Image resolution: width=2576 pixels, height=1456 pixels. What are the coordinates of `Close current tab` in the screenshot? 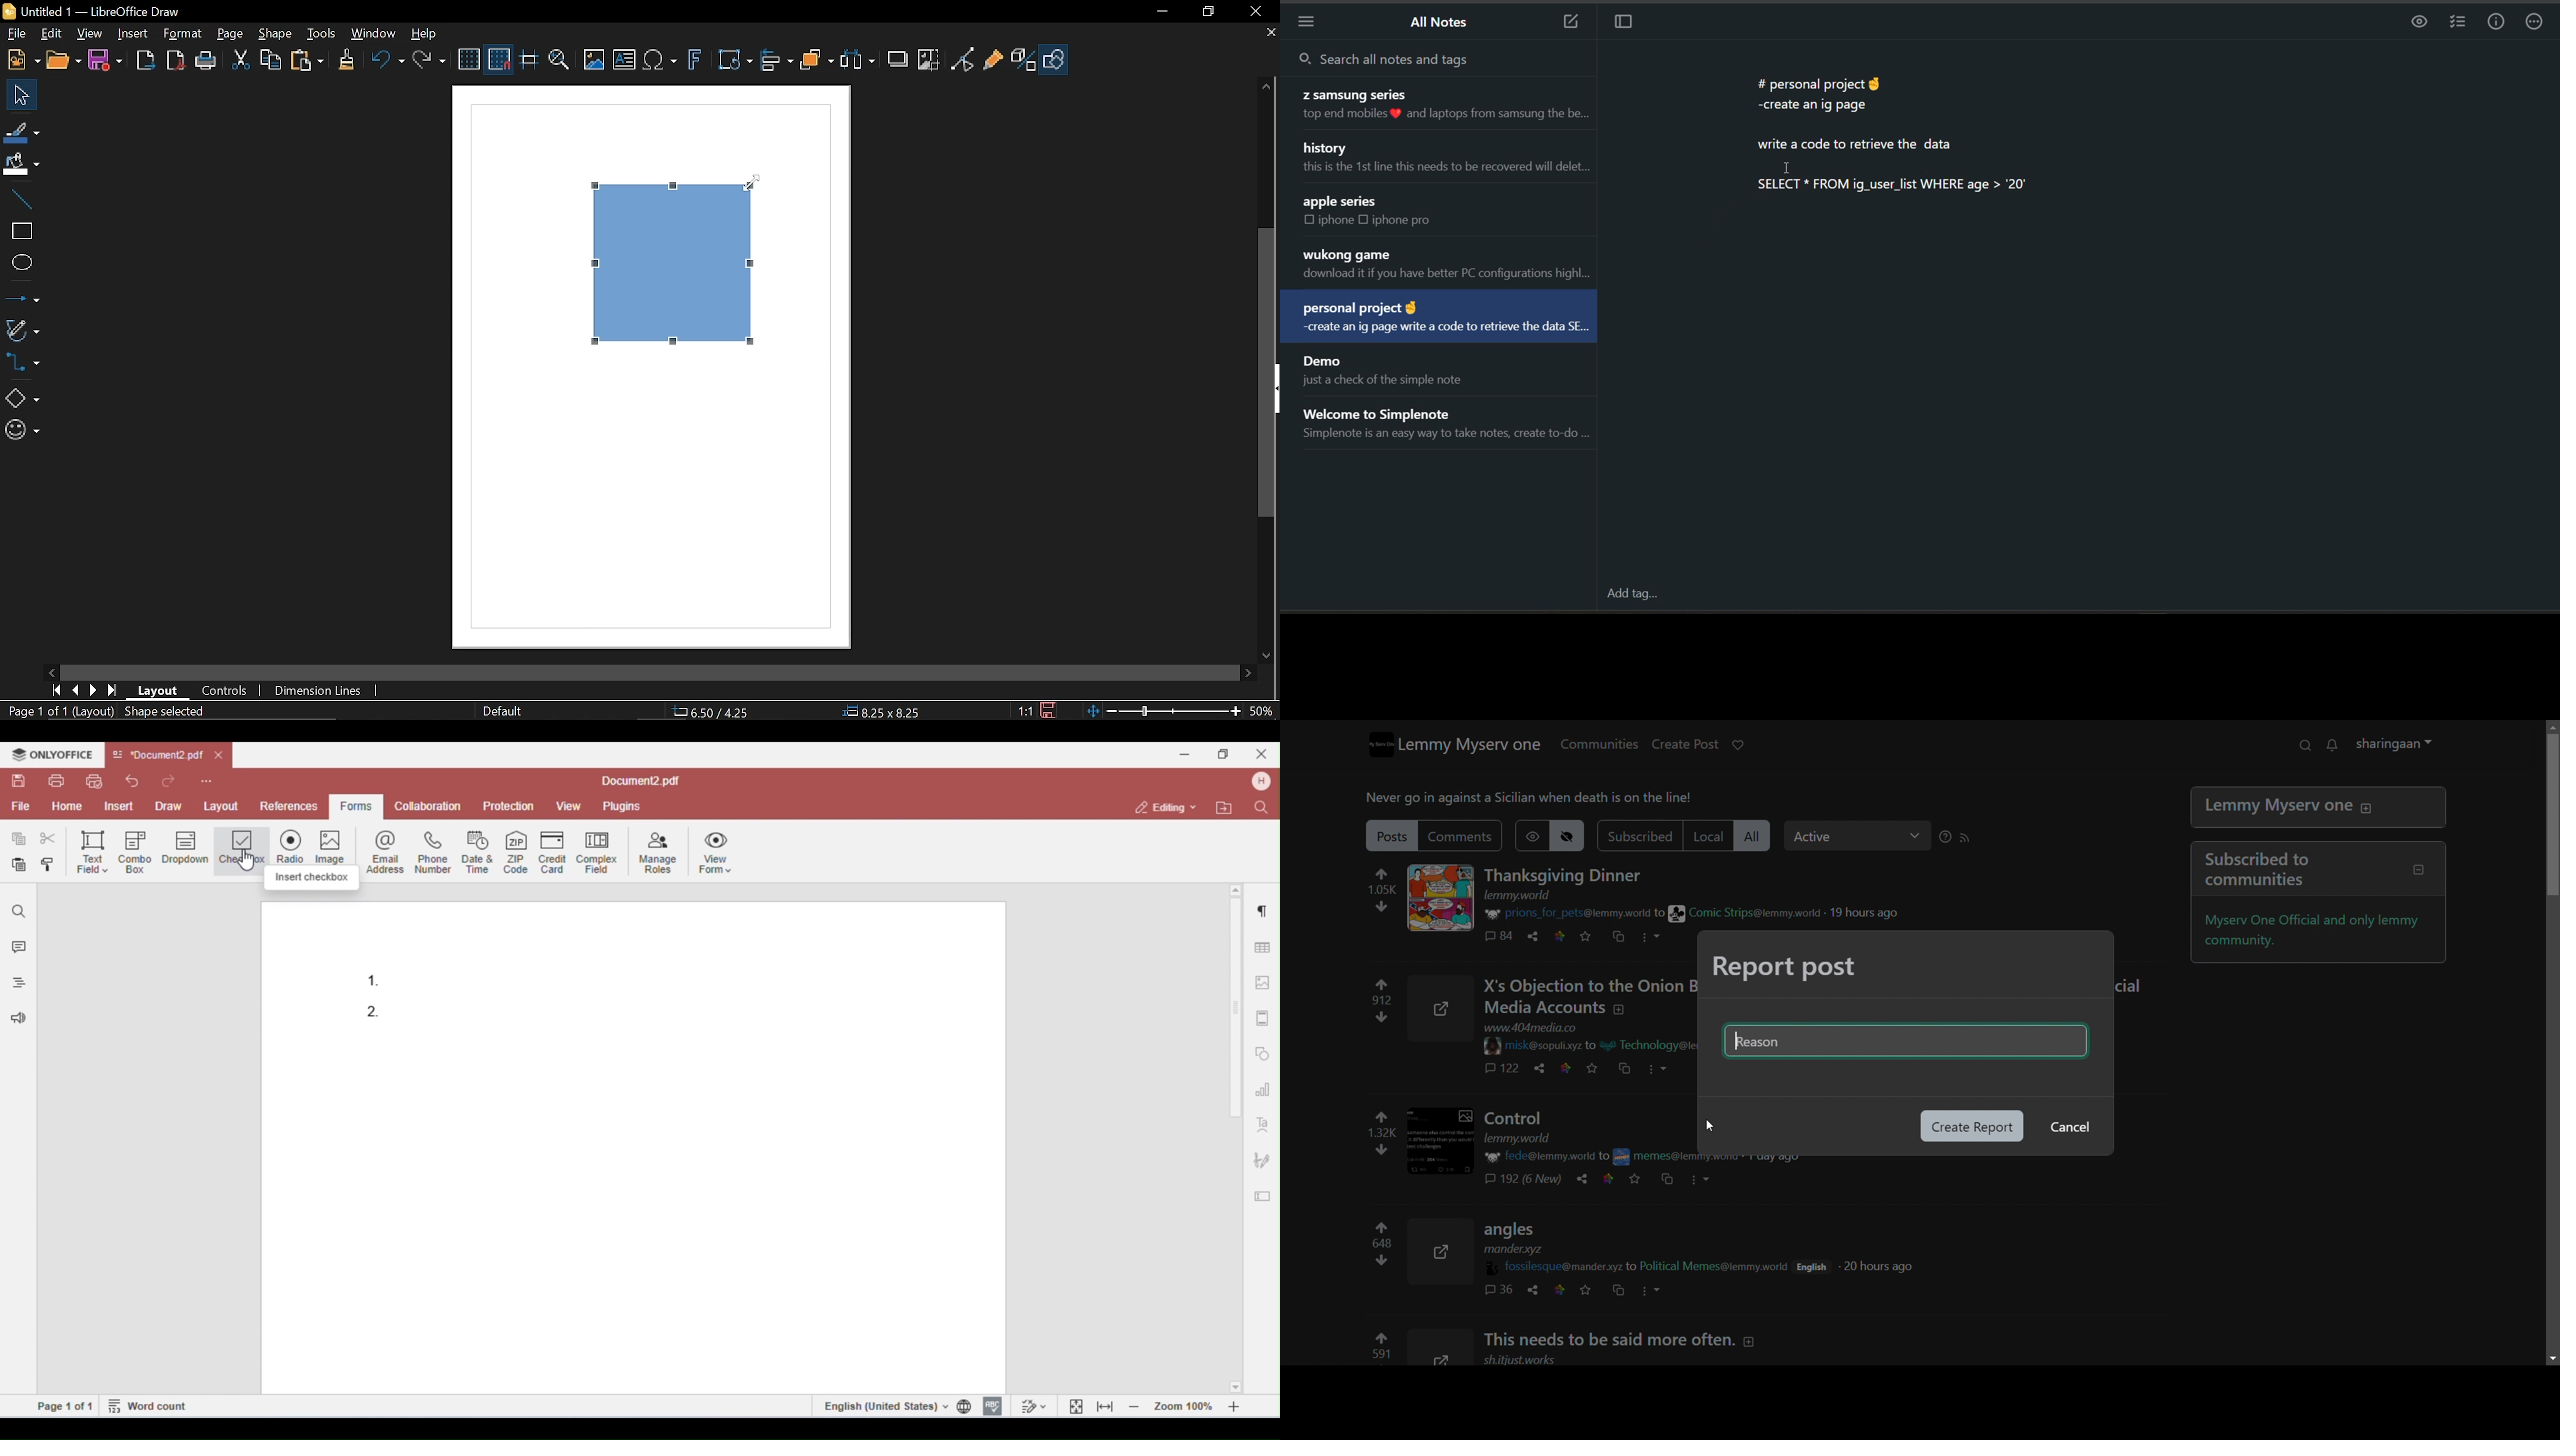 It's located at (1270, 33).